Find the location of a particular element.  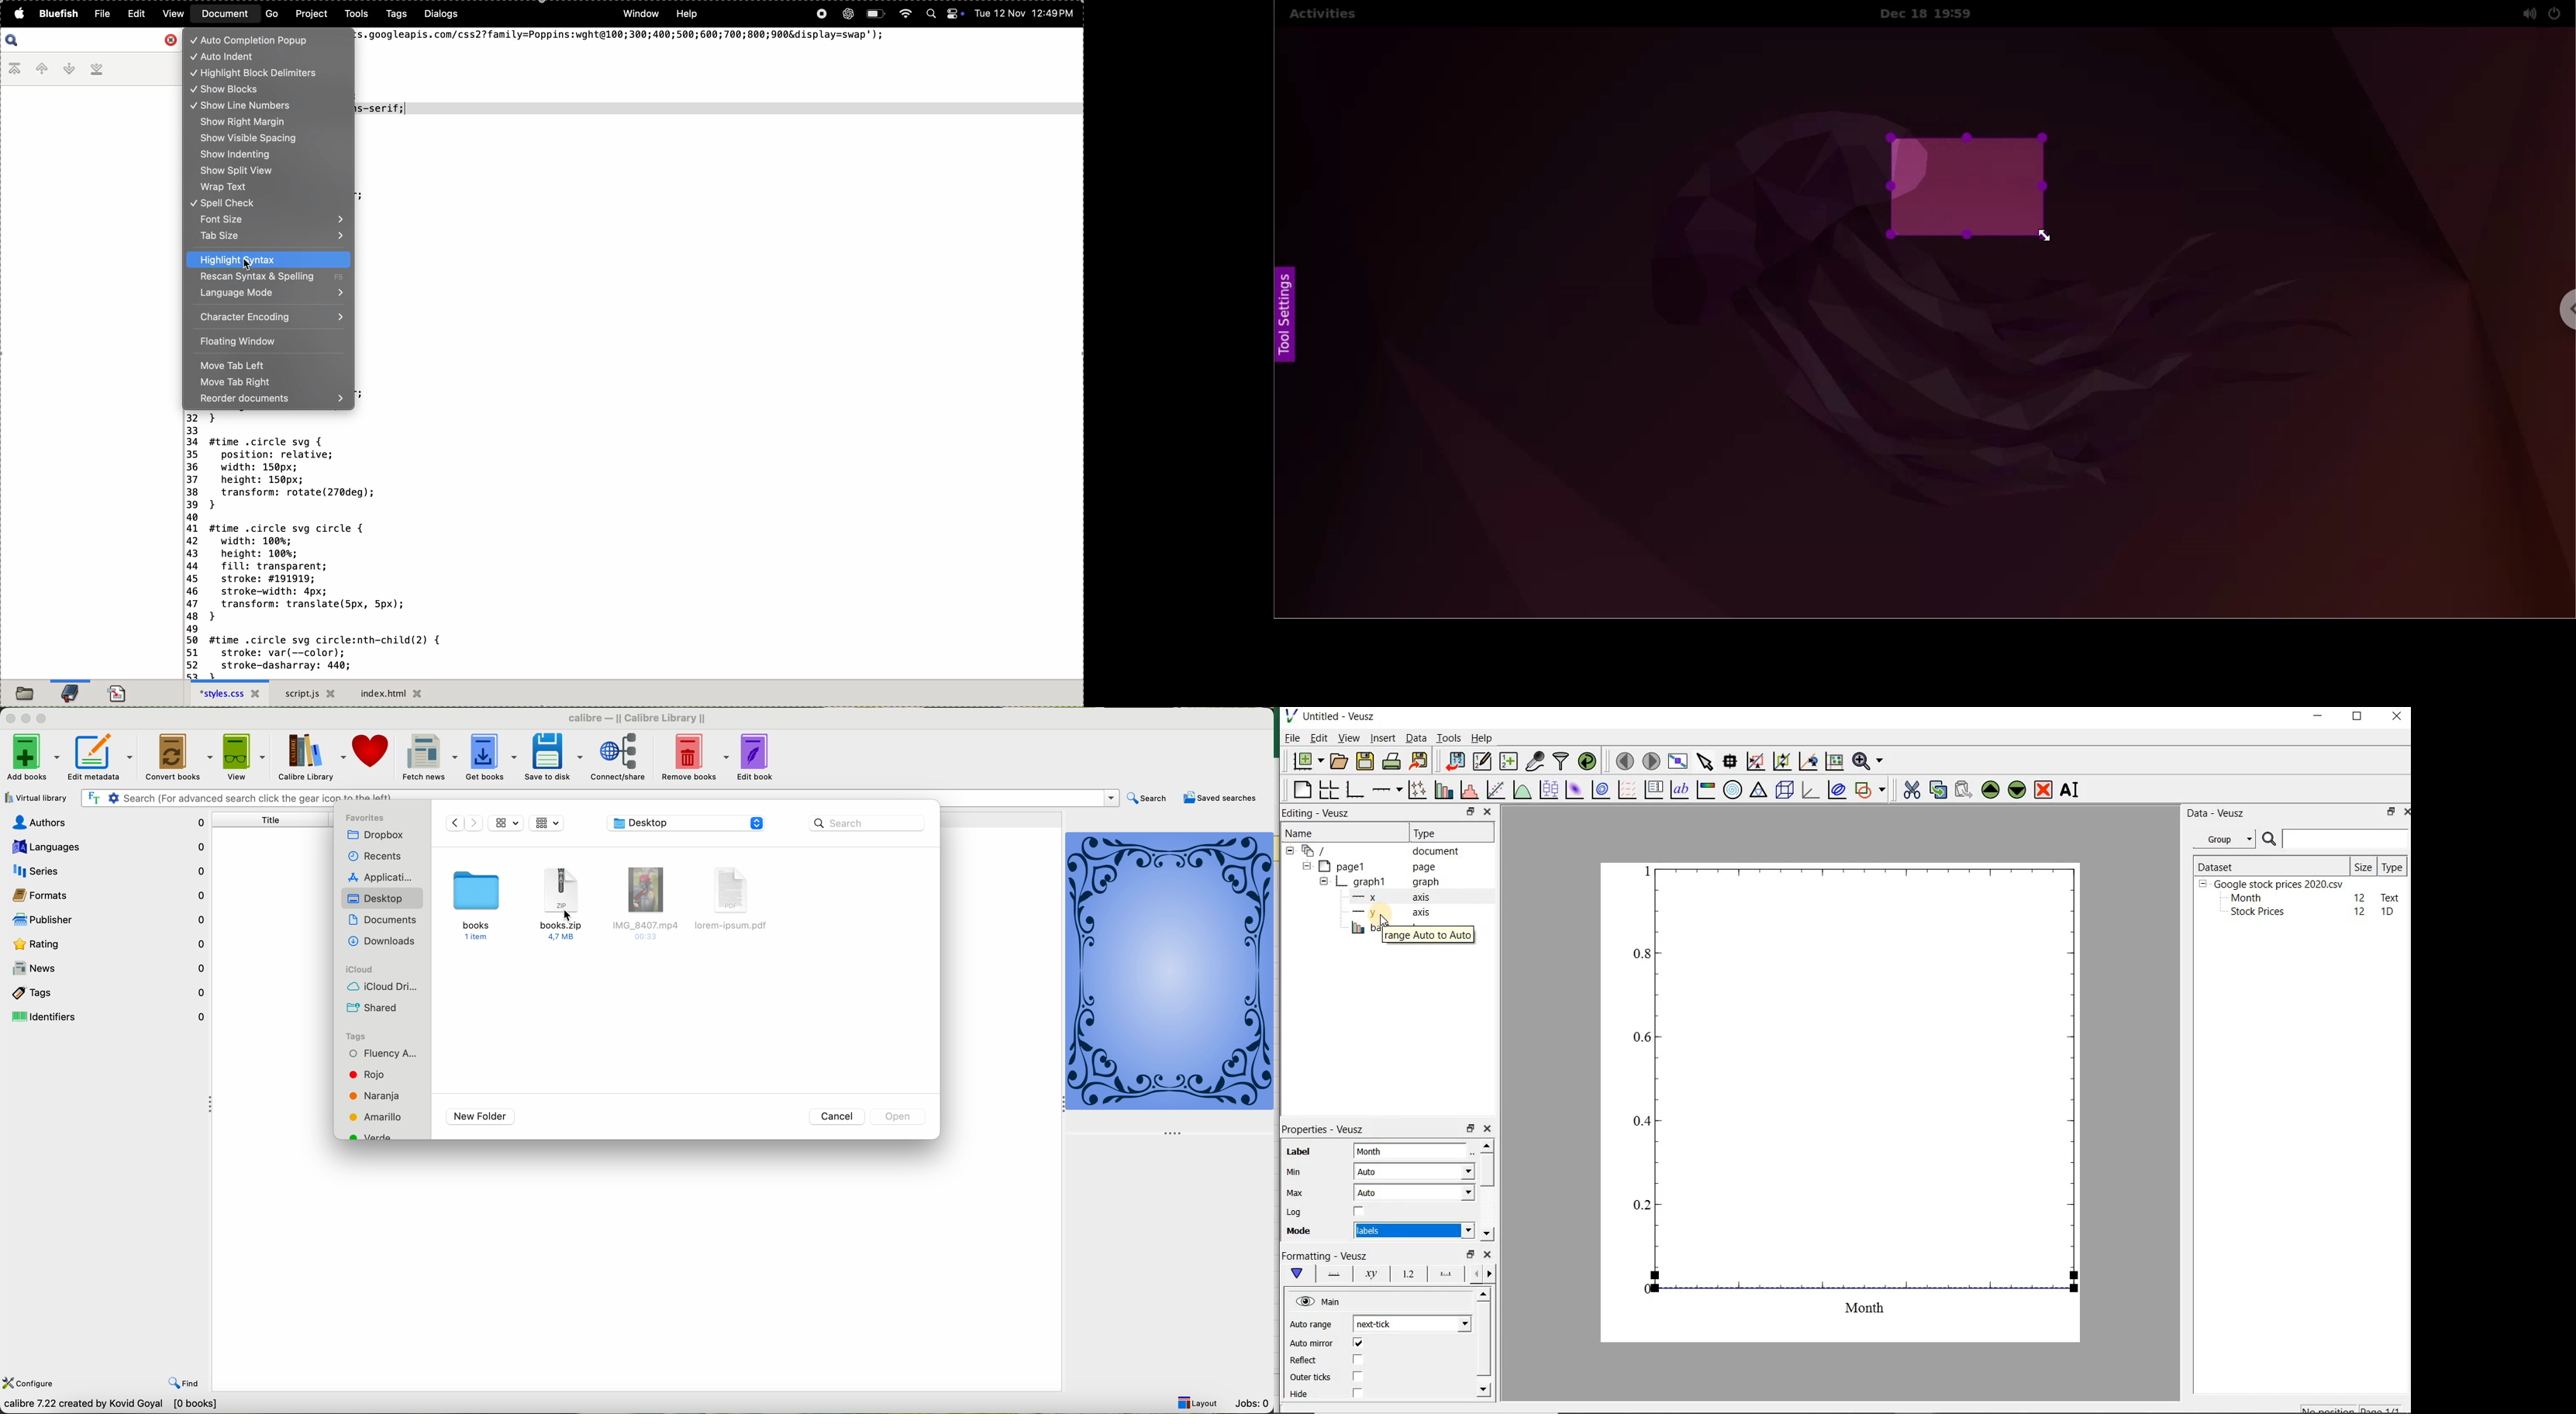

Formatting - Veusz is located at coordinates (1326, 1256).